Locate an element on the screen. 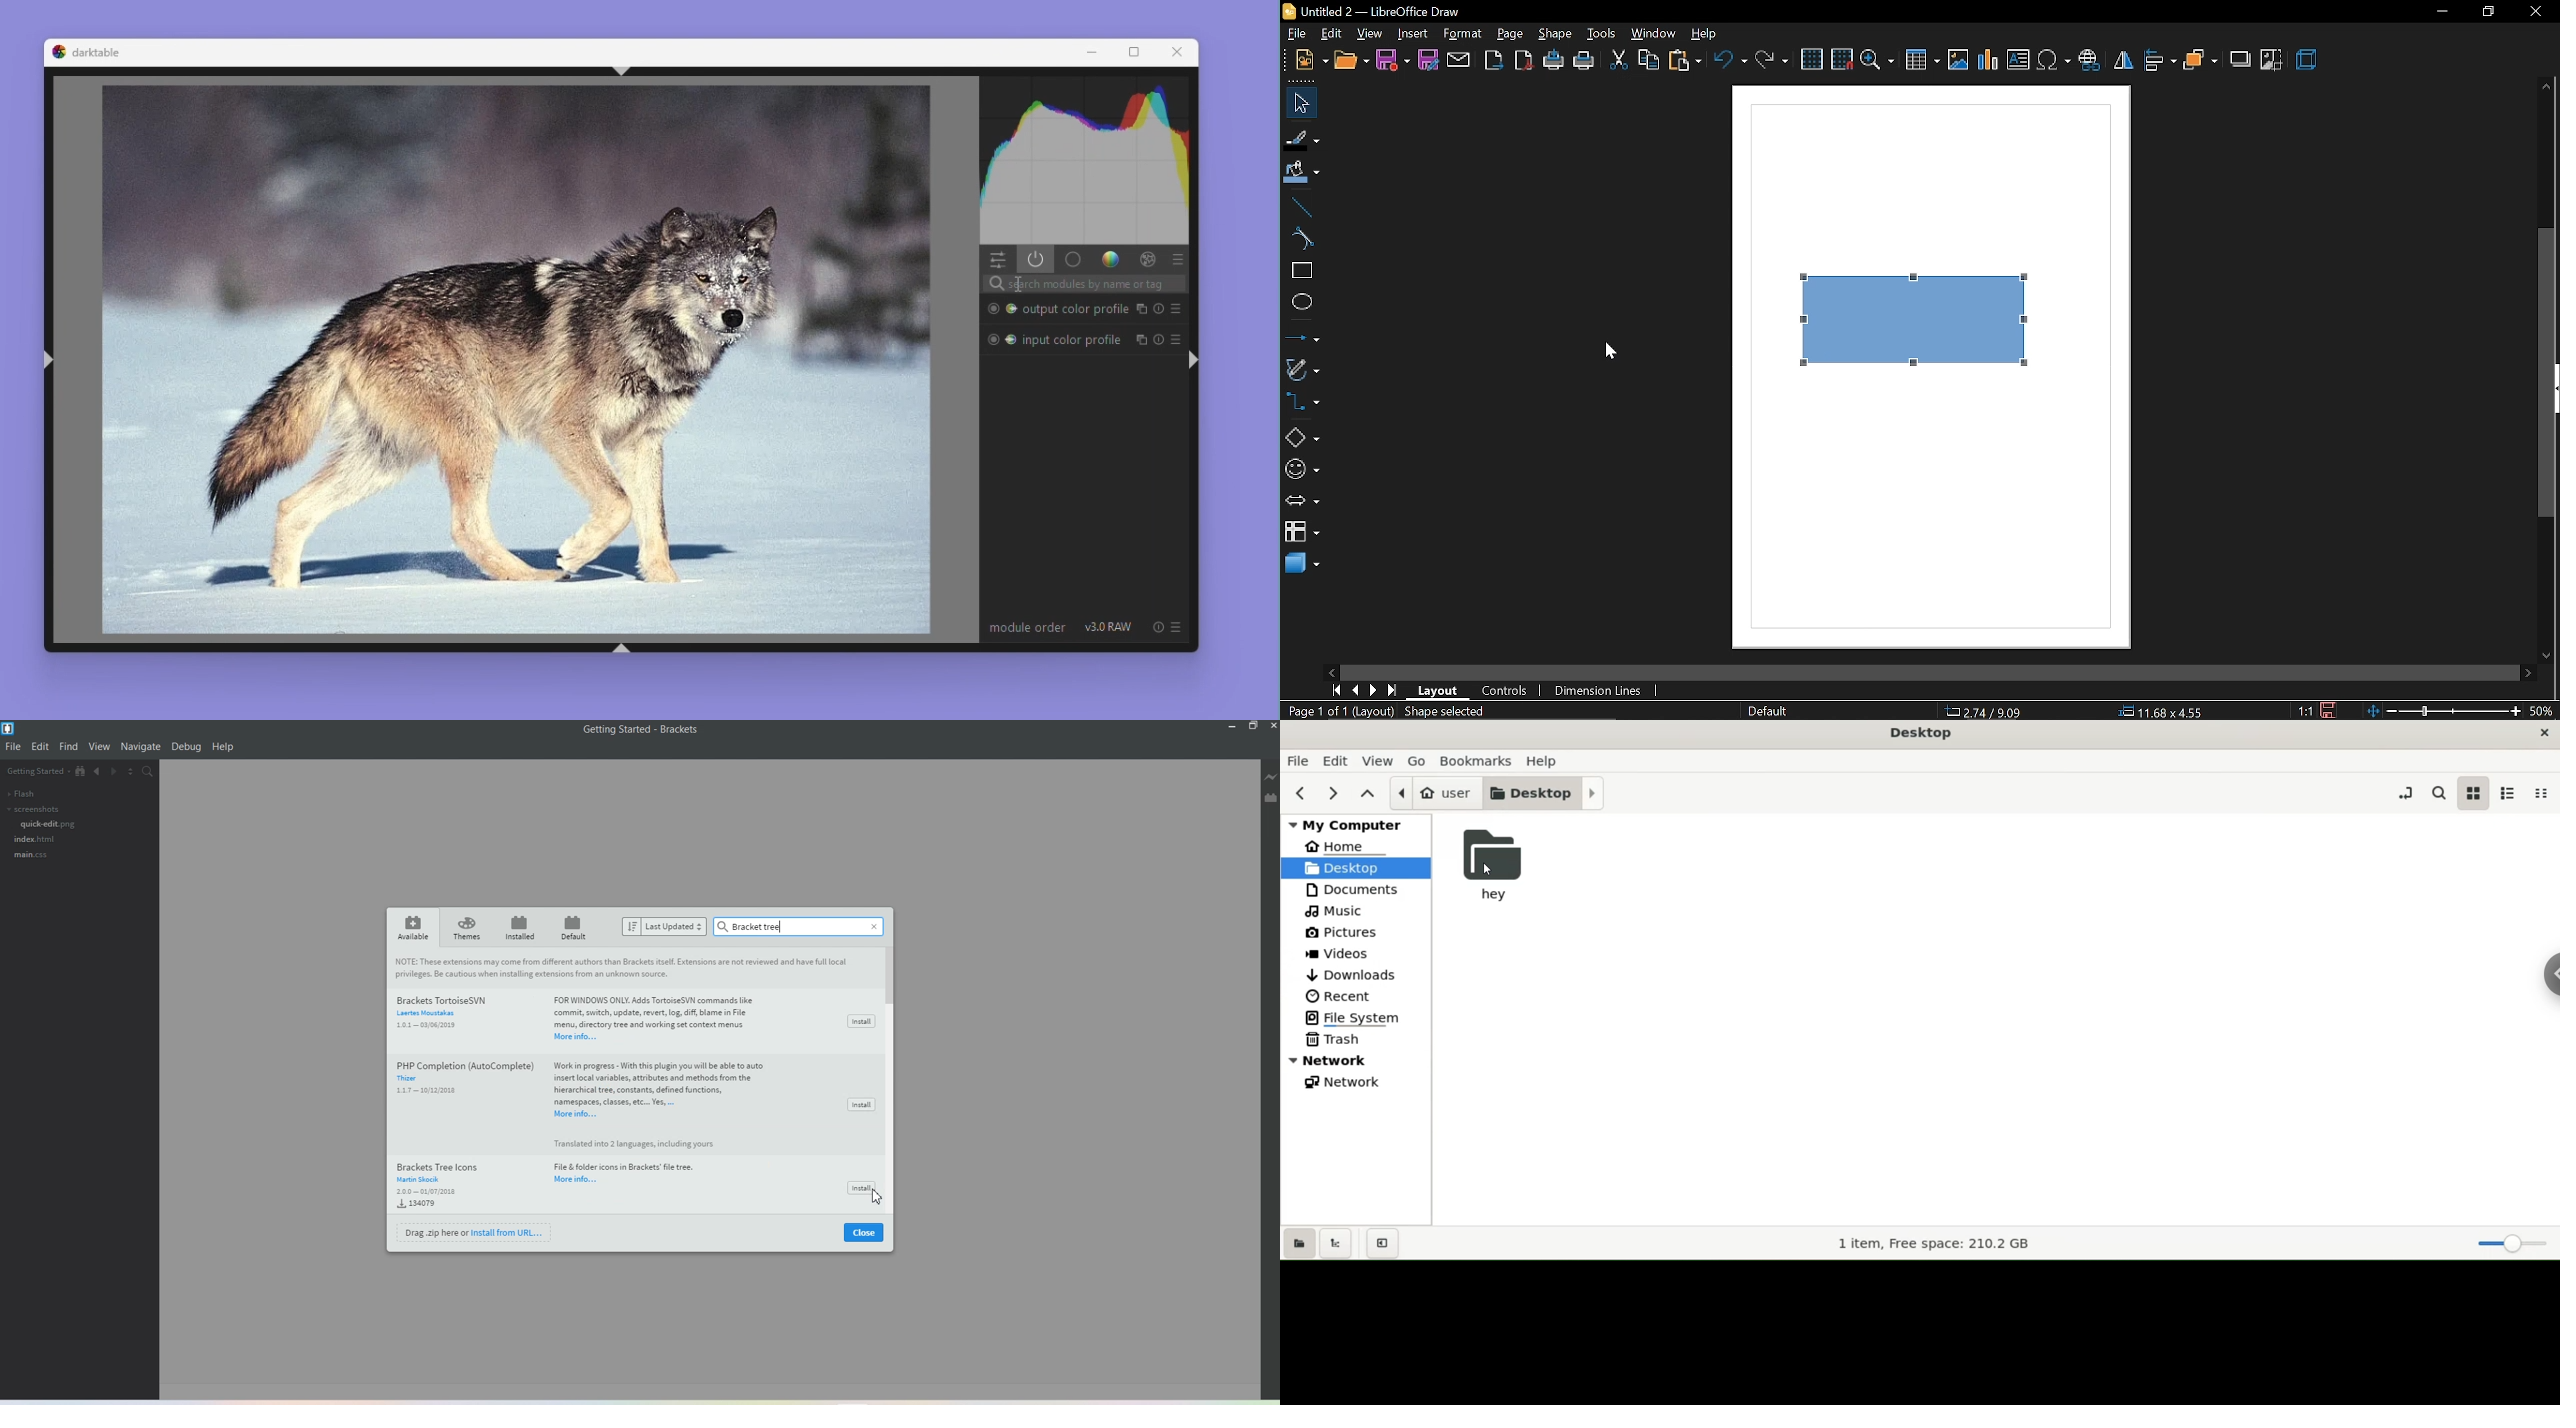 The image size is (2576, 1428). shadow is located at coordinates (2240, 61).